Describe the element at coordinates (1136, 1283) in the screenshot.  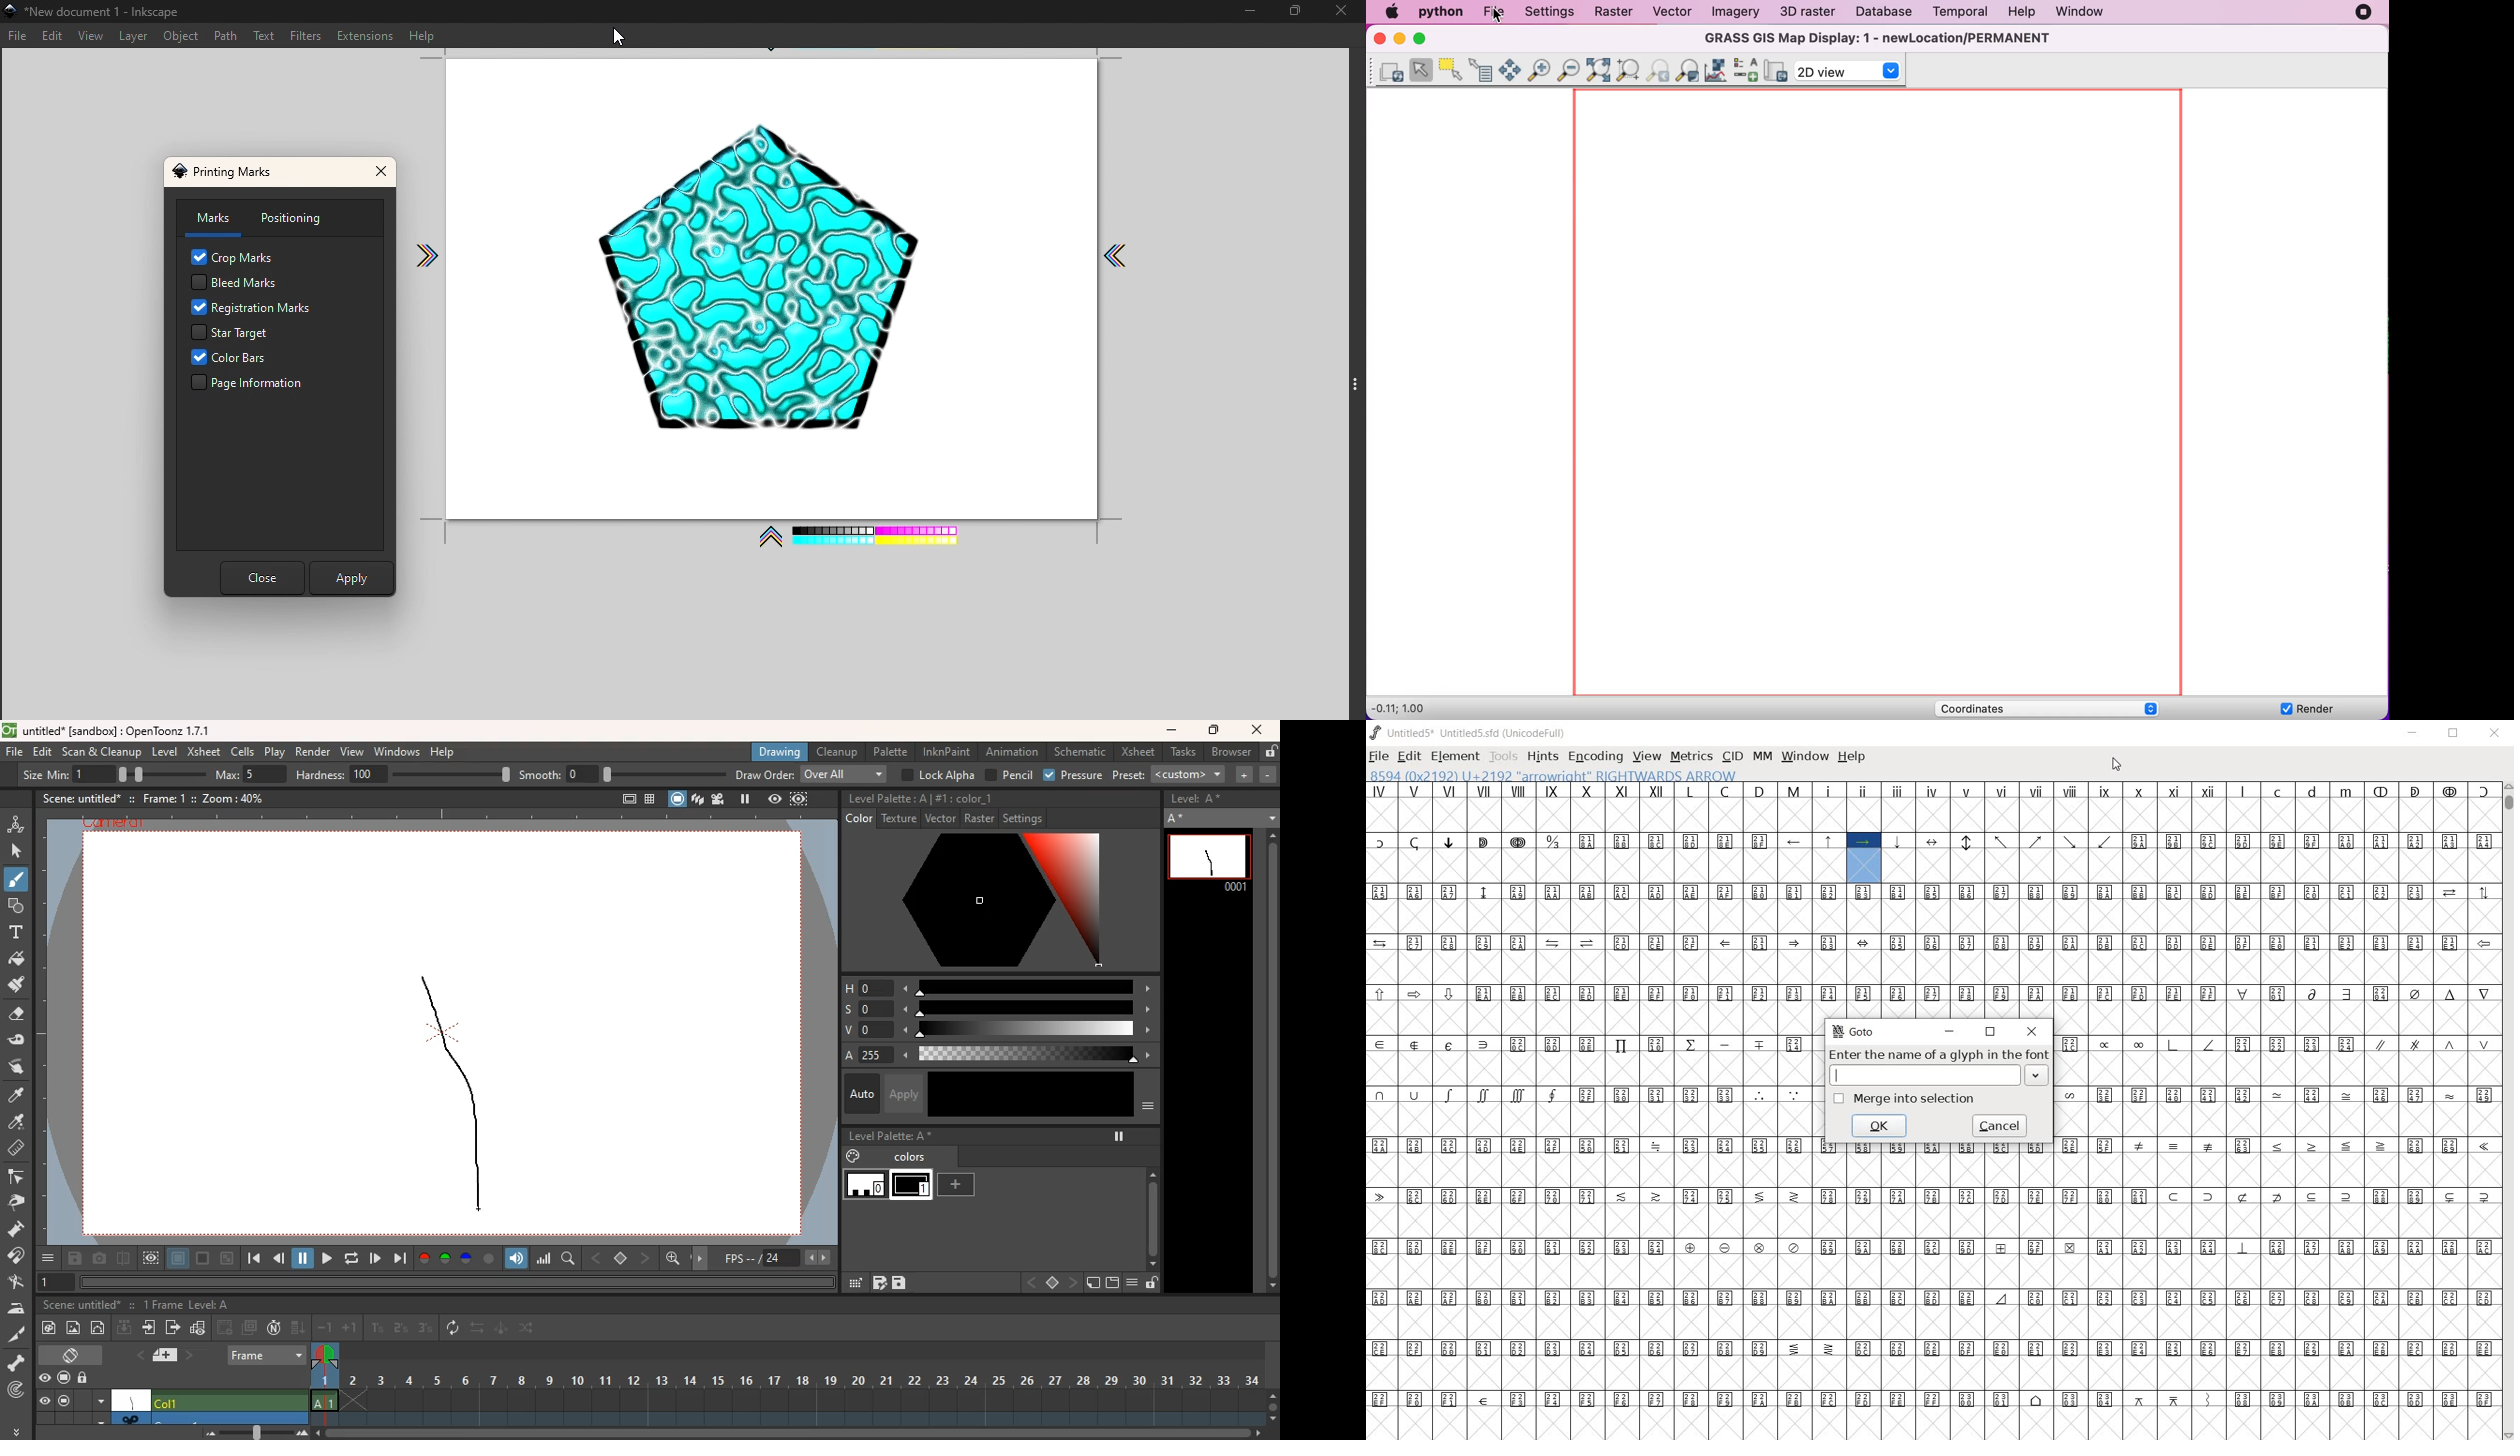
I see `menu` at that location.